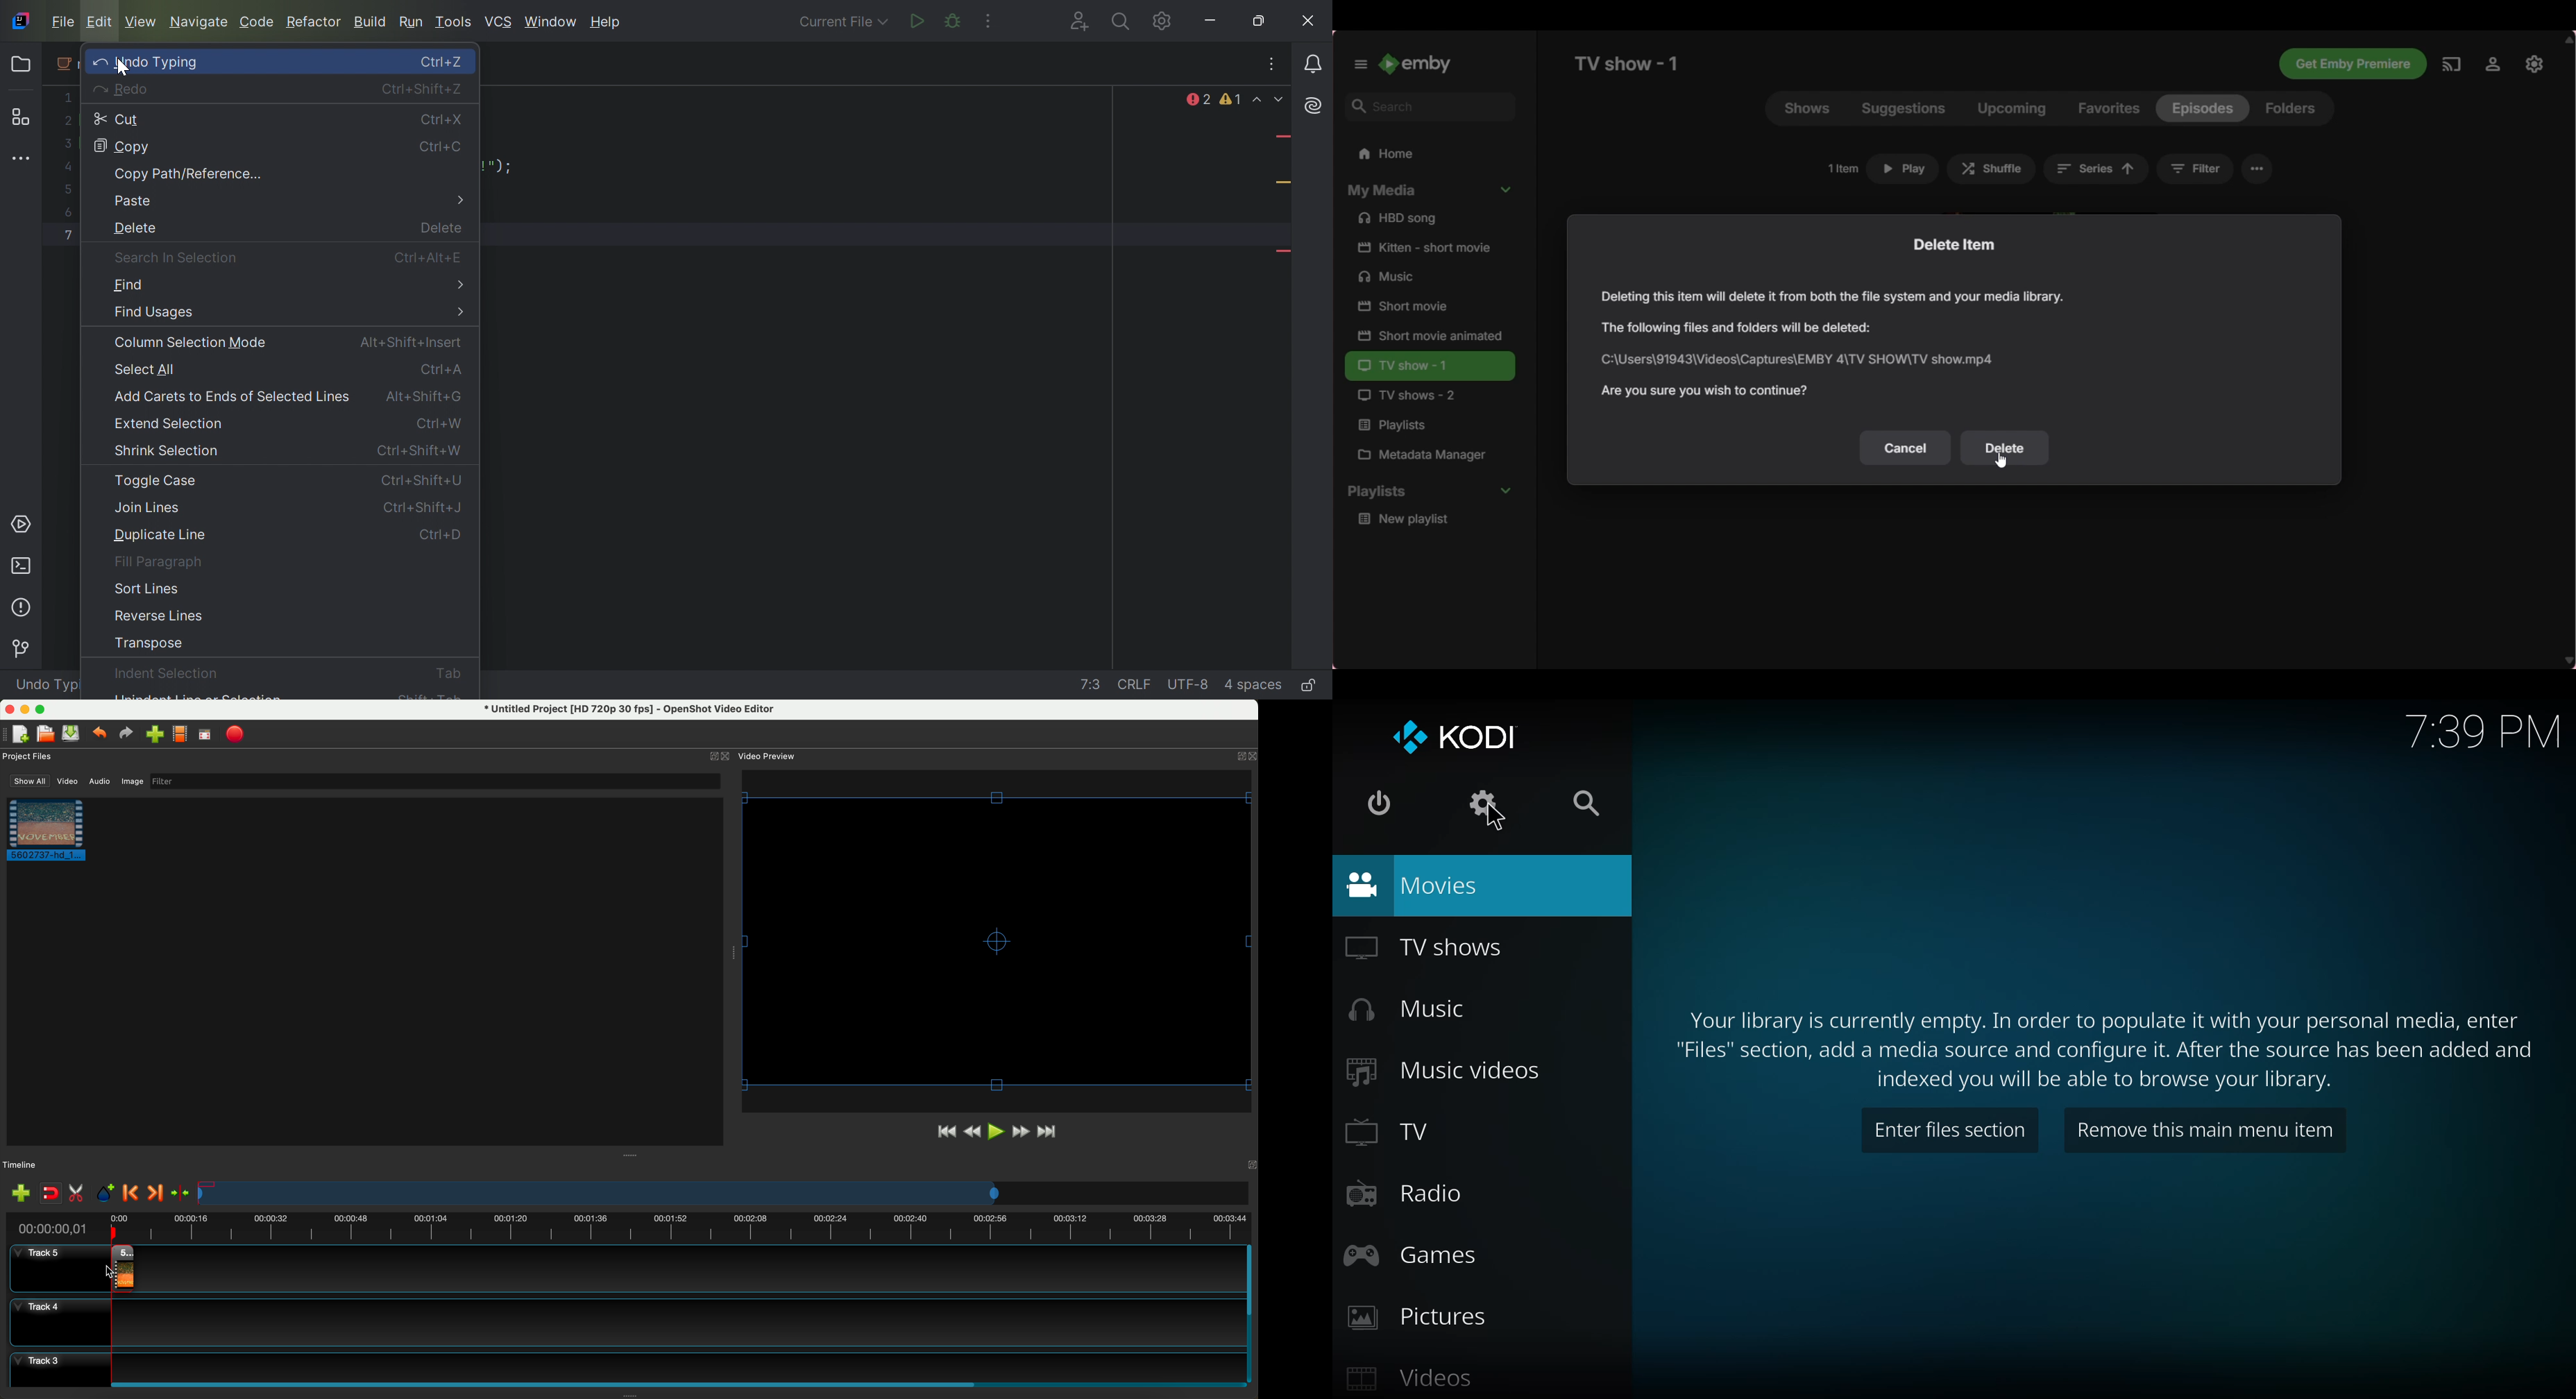 Image resolution: width=2576 pixels, height=1400 pixels. Describe the element at coordinates (21, 1165) in the screenshot. I see `timeline` at that location.